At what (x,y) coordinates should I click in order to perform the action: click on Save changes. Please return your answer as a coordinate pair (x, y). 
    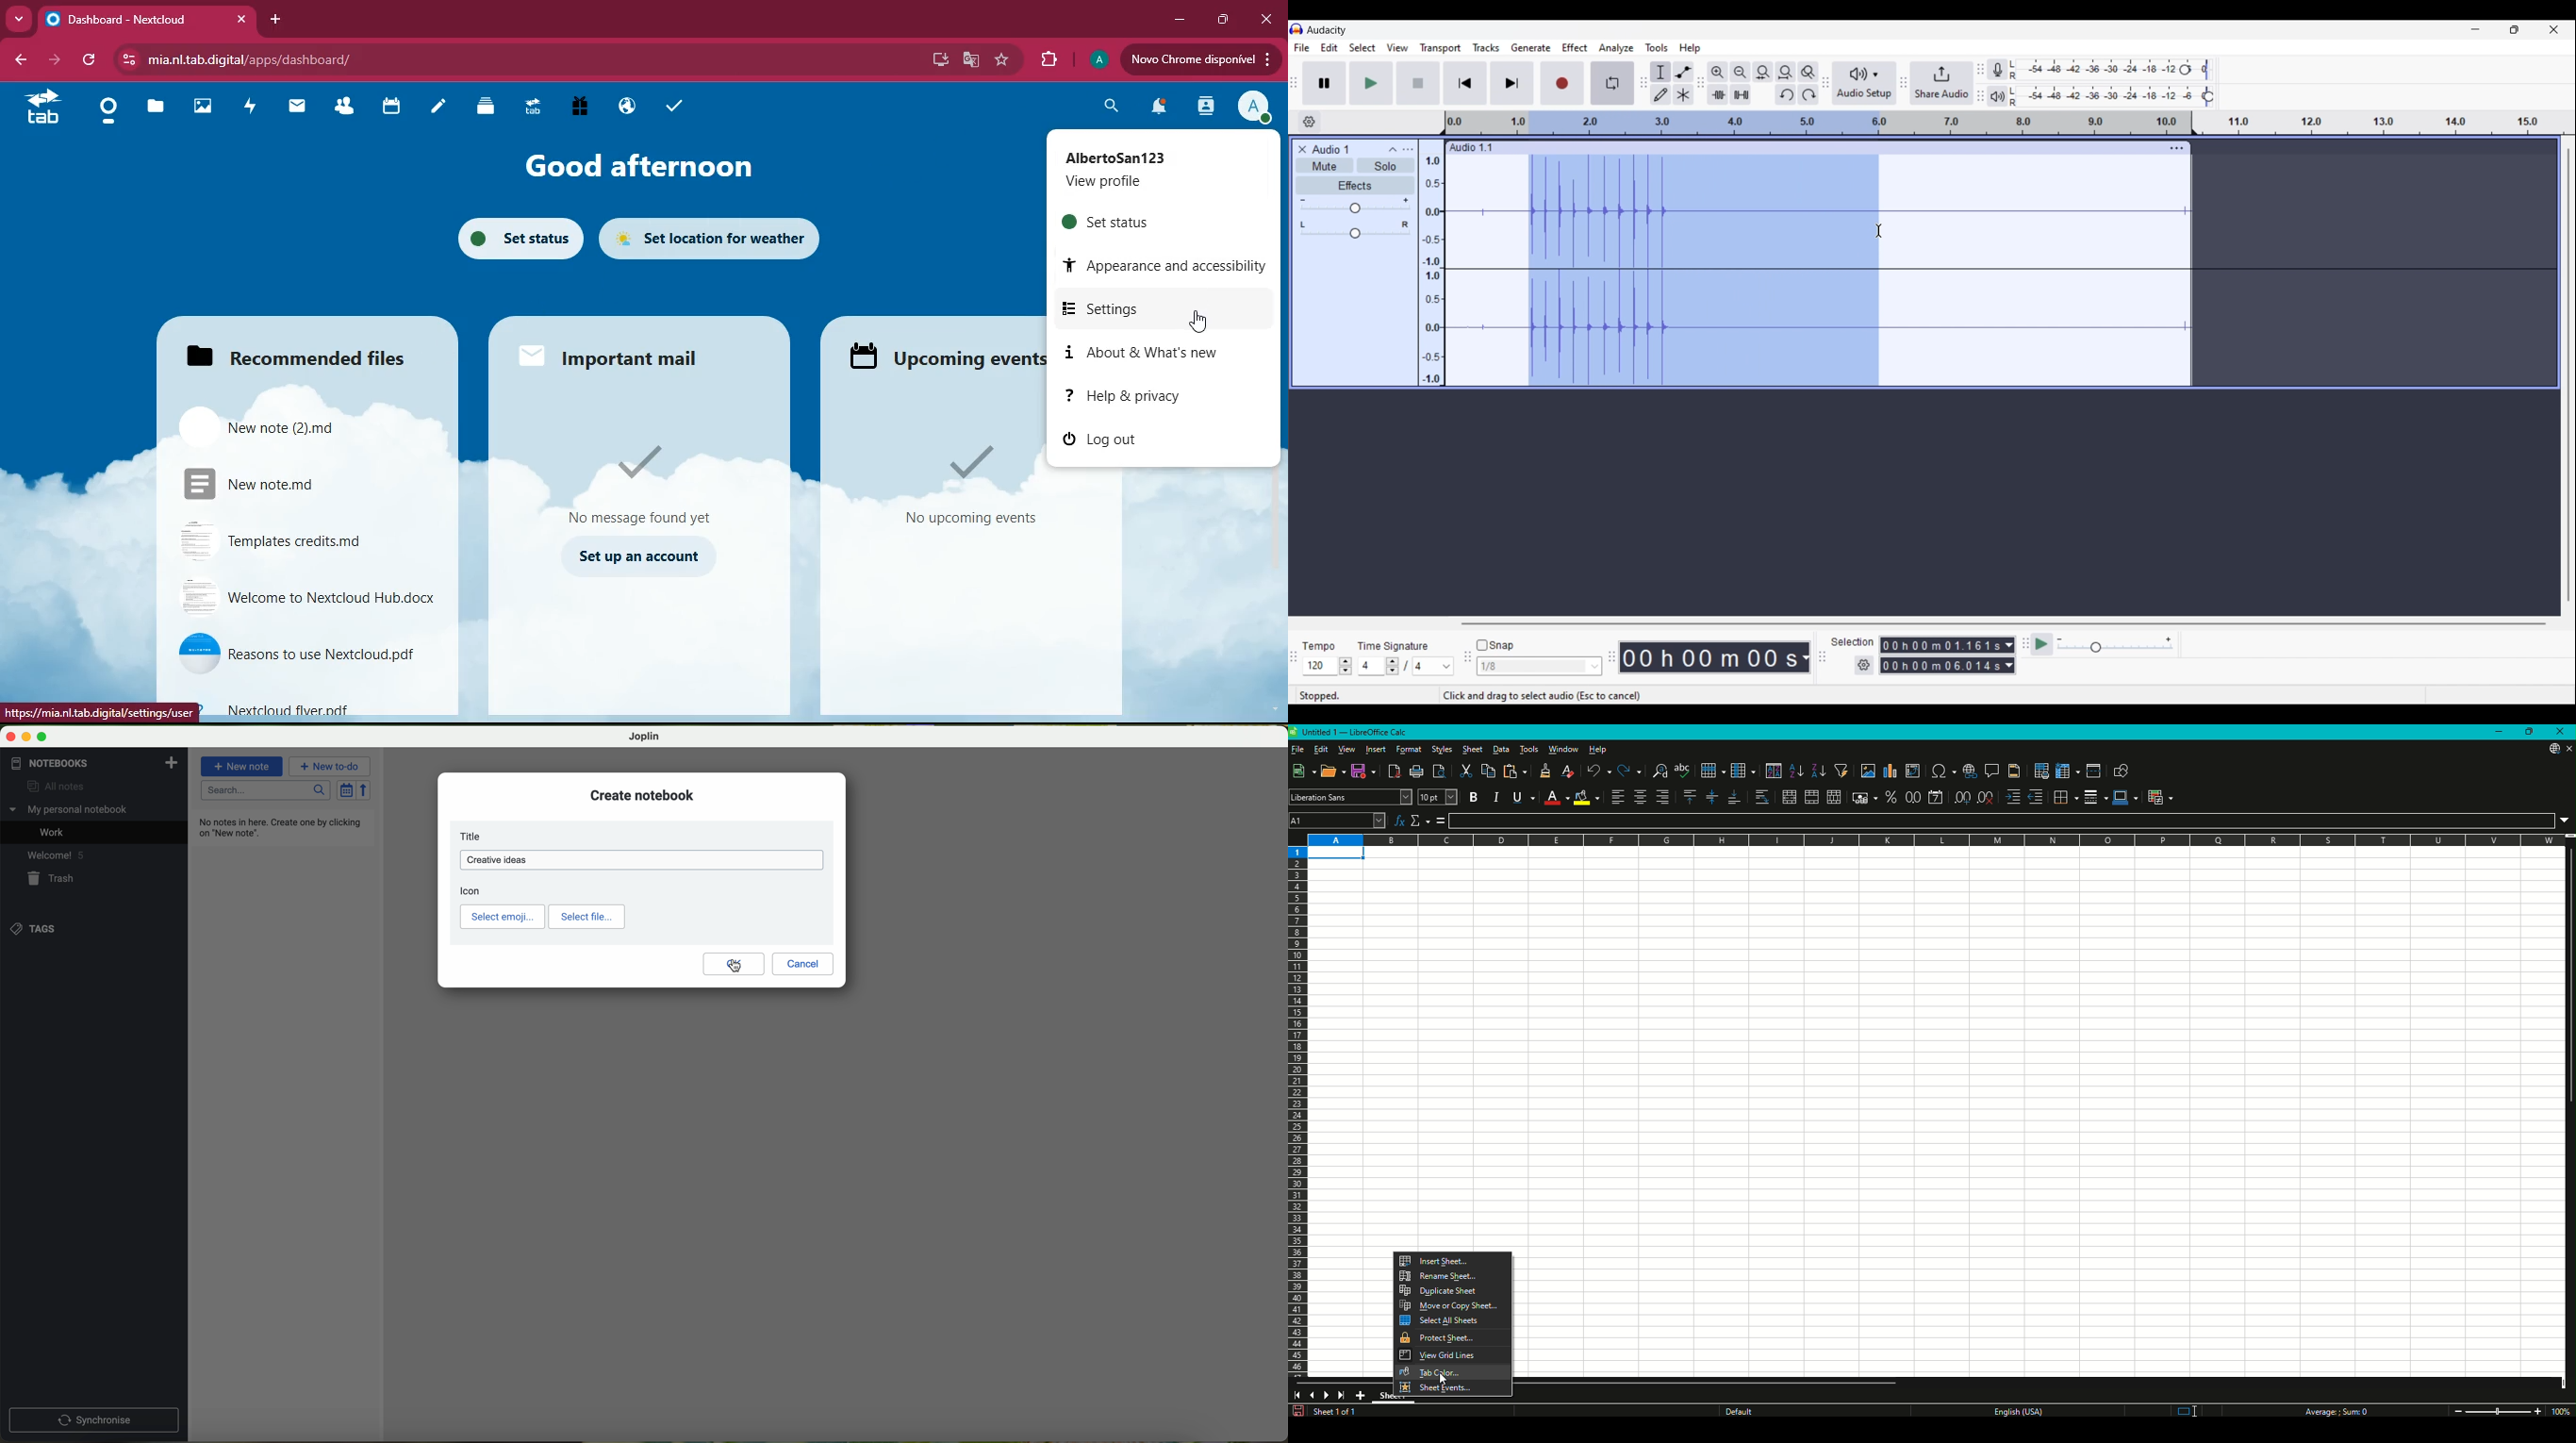
    Looking at the image, I should click on (1298, 1410).